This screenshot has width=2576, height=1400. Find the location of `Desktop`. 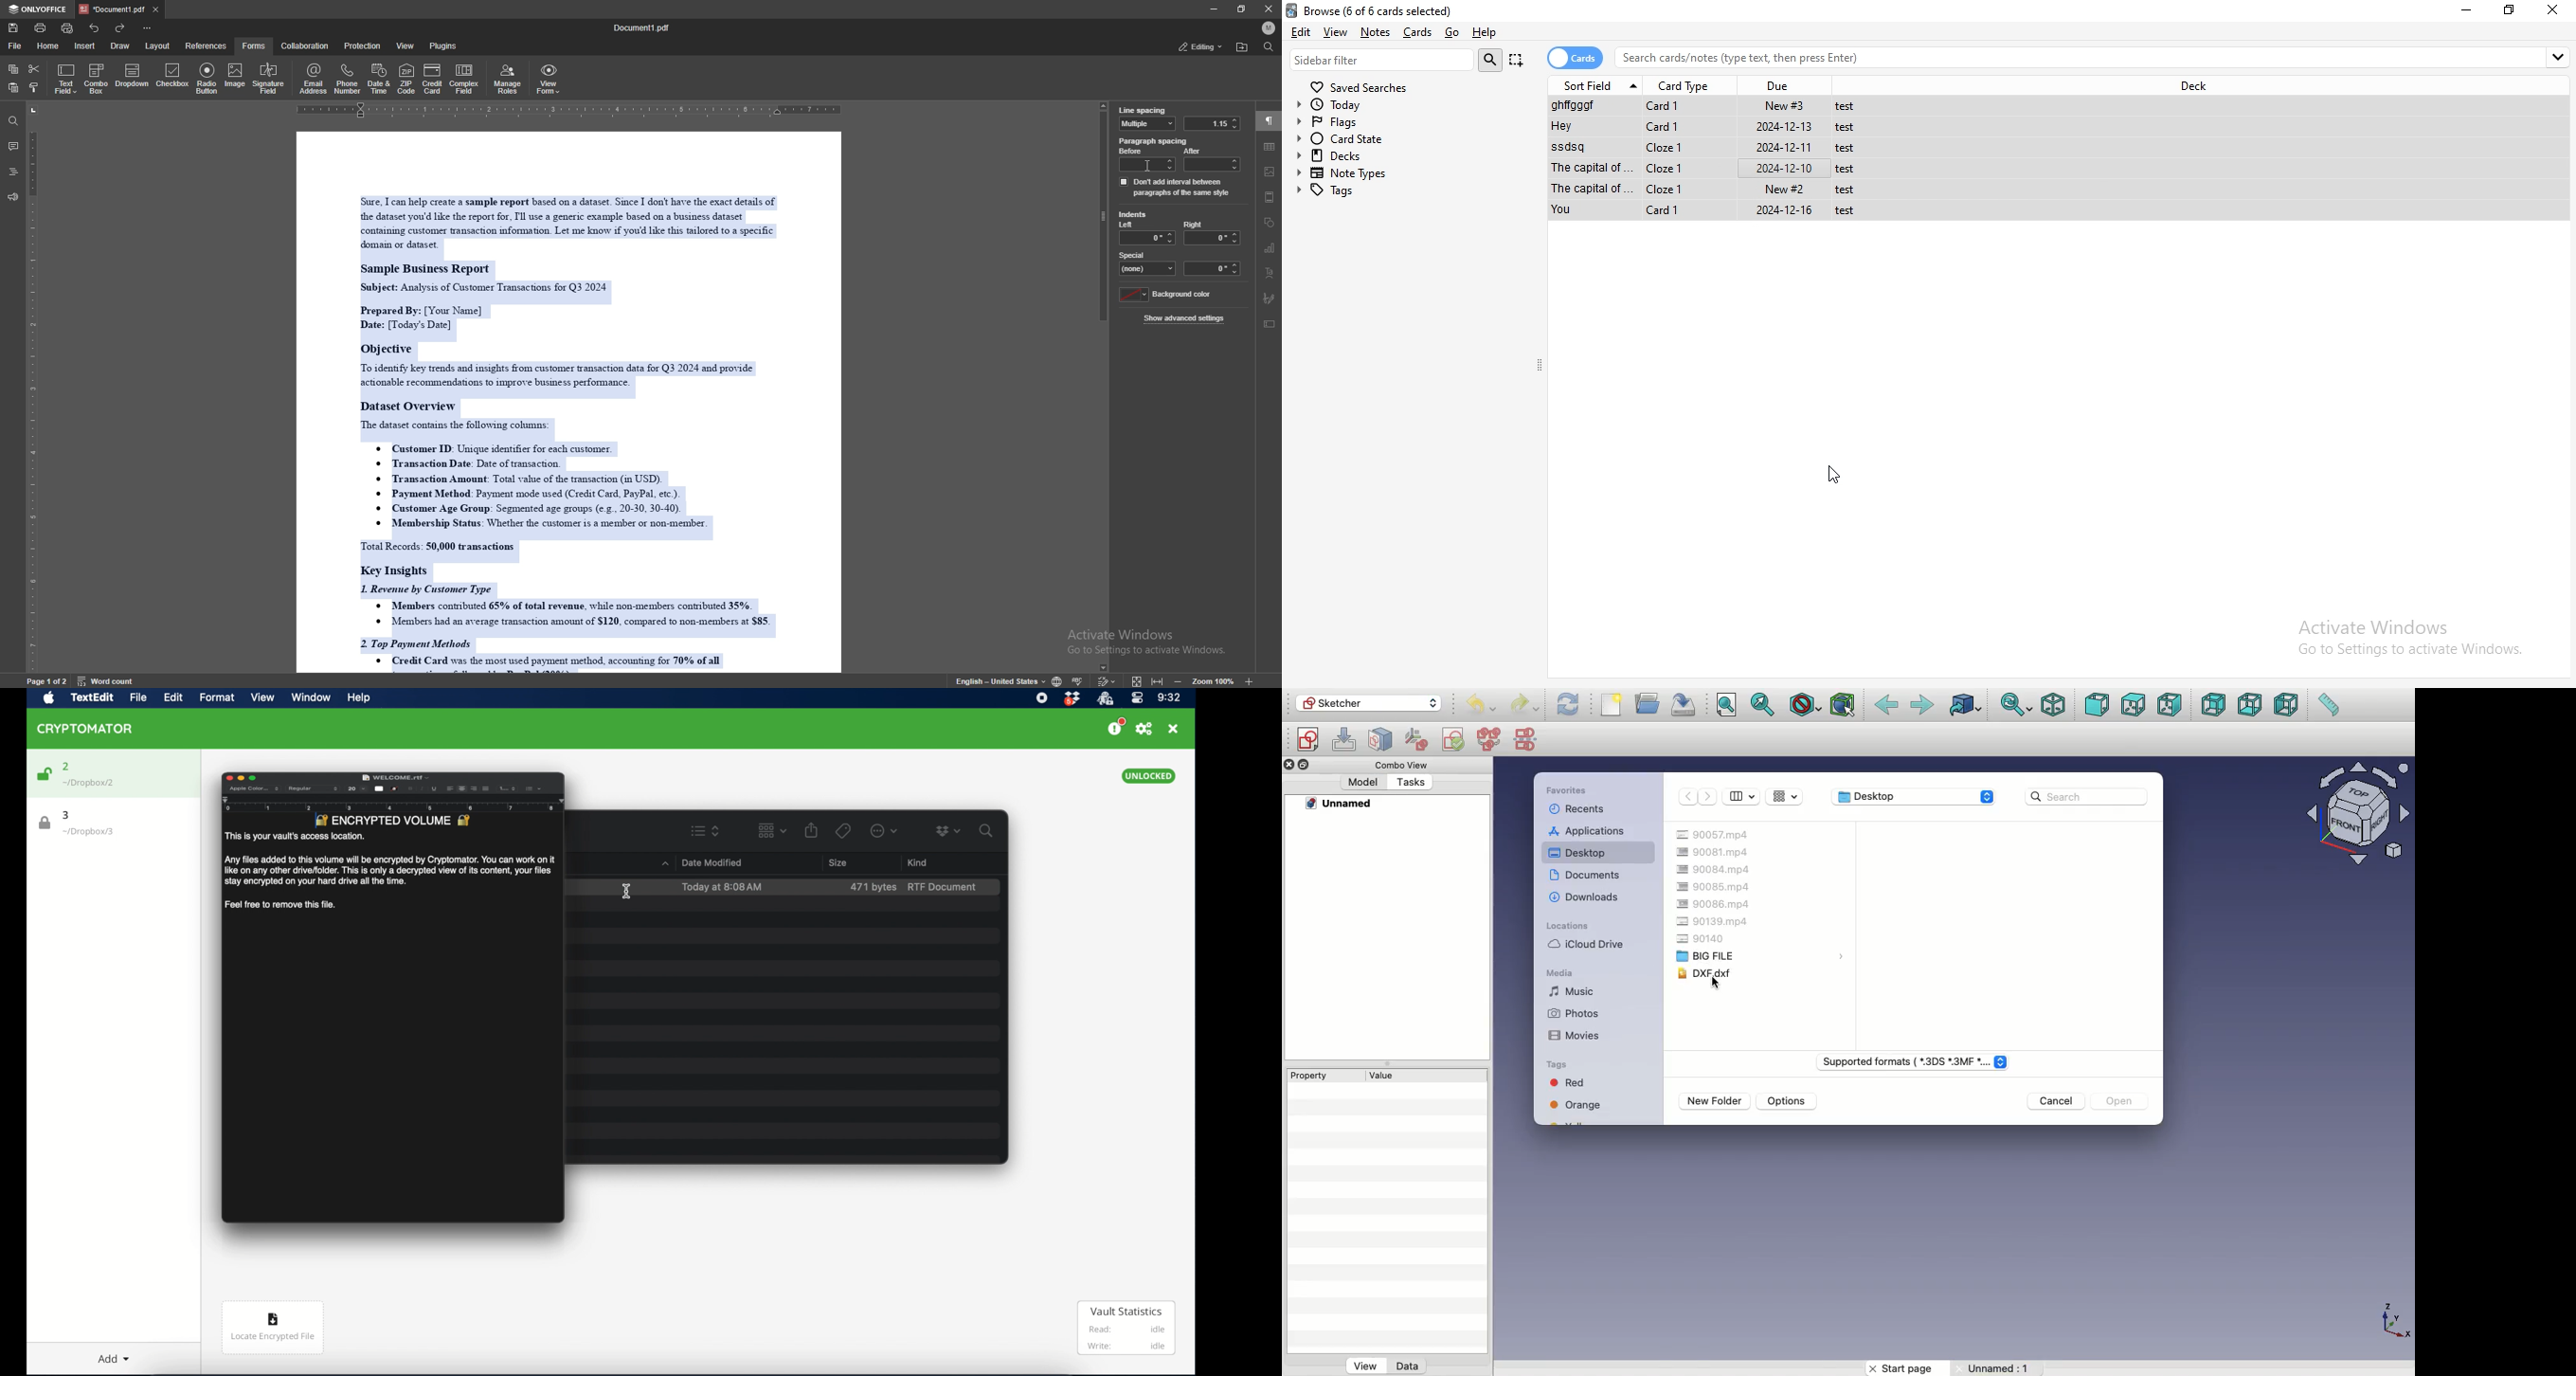

Desktop is located at coordinates (1913, 797).